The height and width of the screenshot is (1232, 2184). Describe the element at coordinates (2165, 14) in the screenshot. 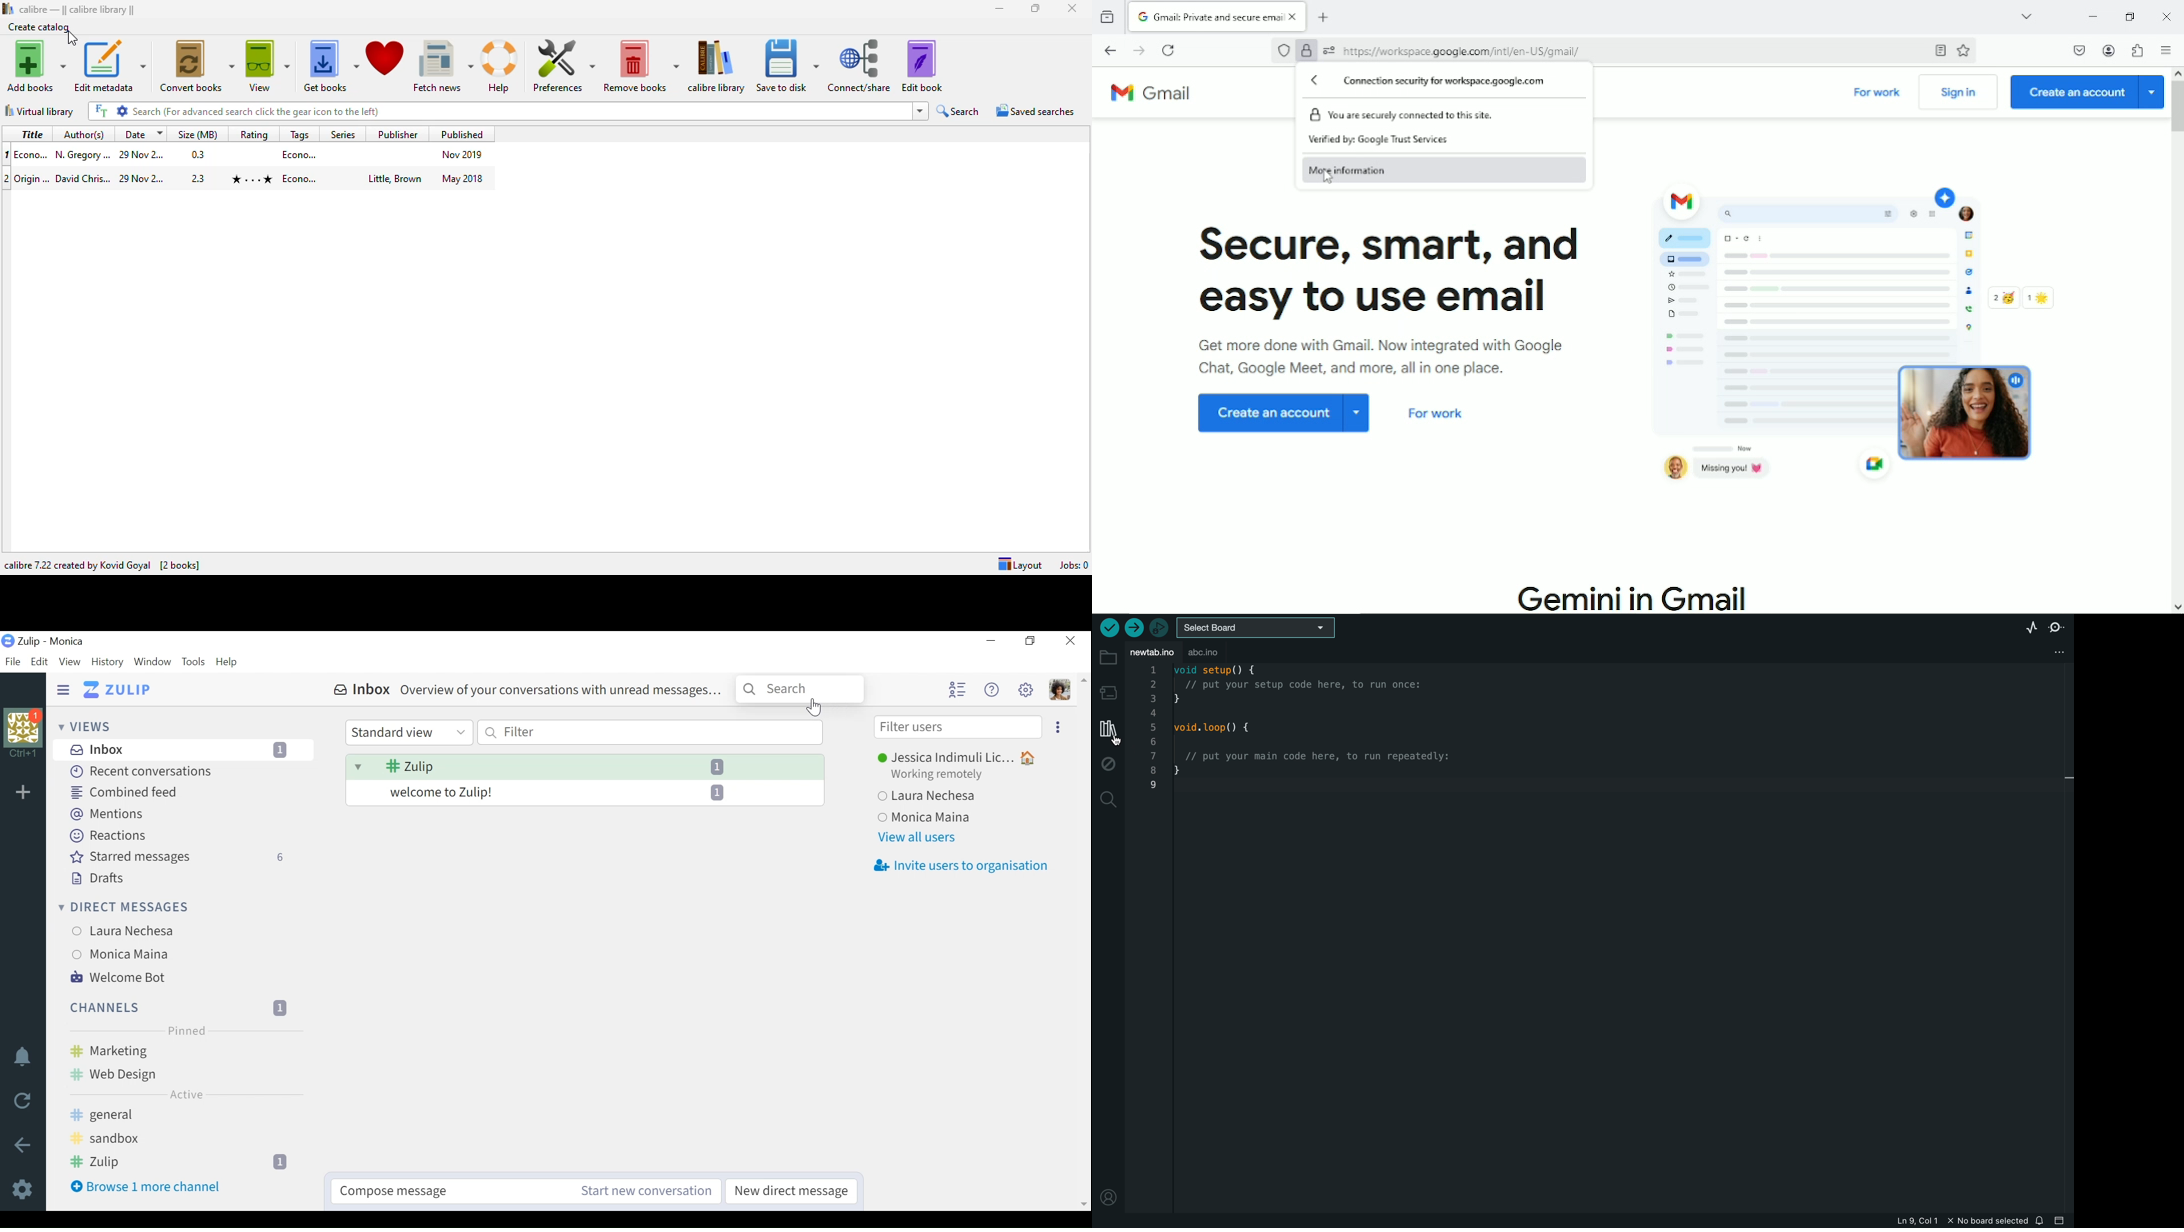

I see `Close` at that location.